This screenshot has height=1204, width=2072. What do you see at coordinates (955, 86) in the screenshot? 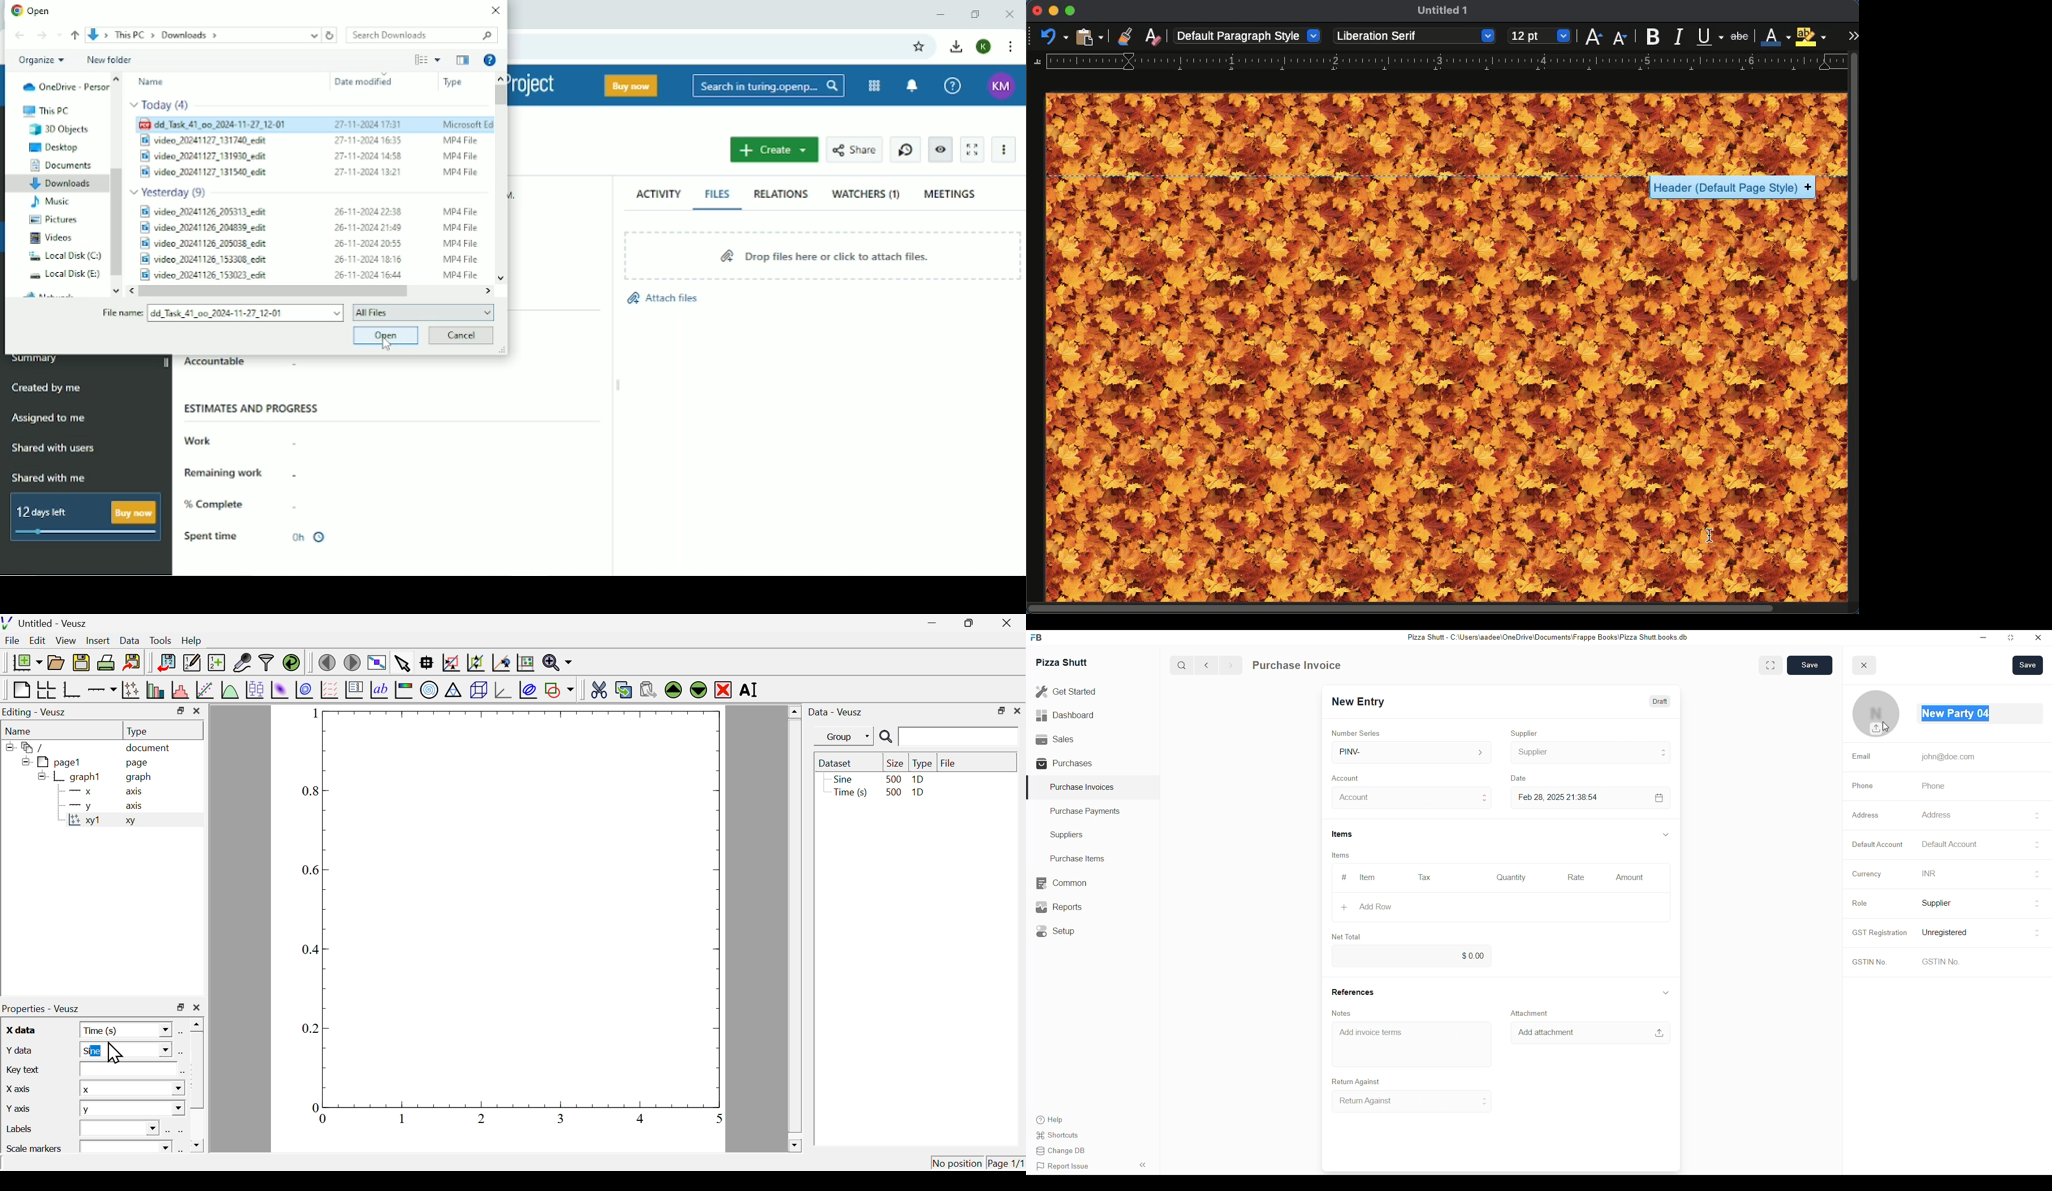
I see `Help` at bounding box center [955, 86].